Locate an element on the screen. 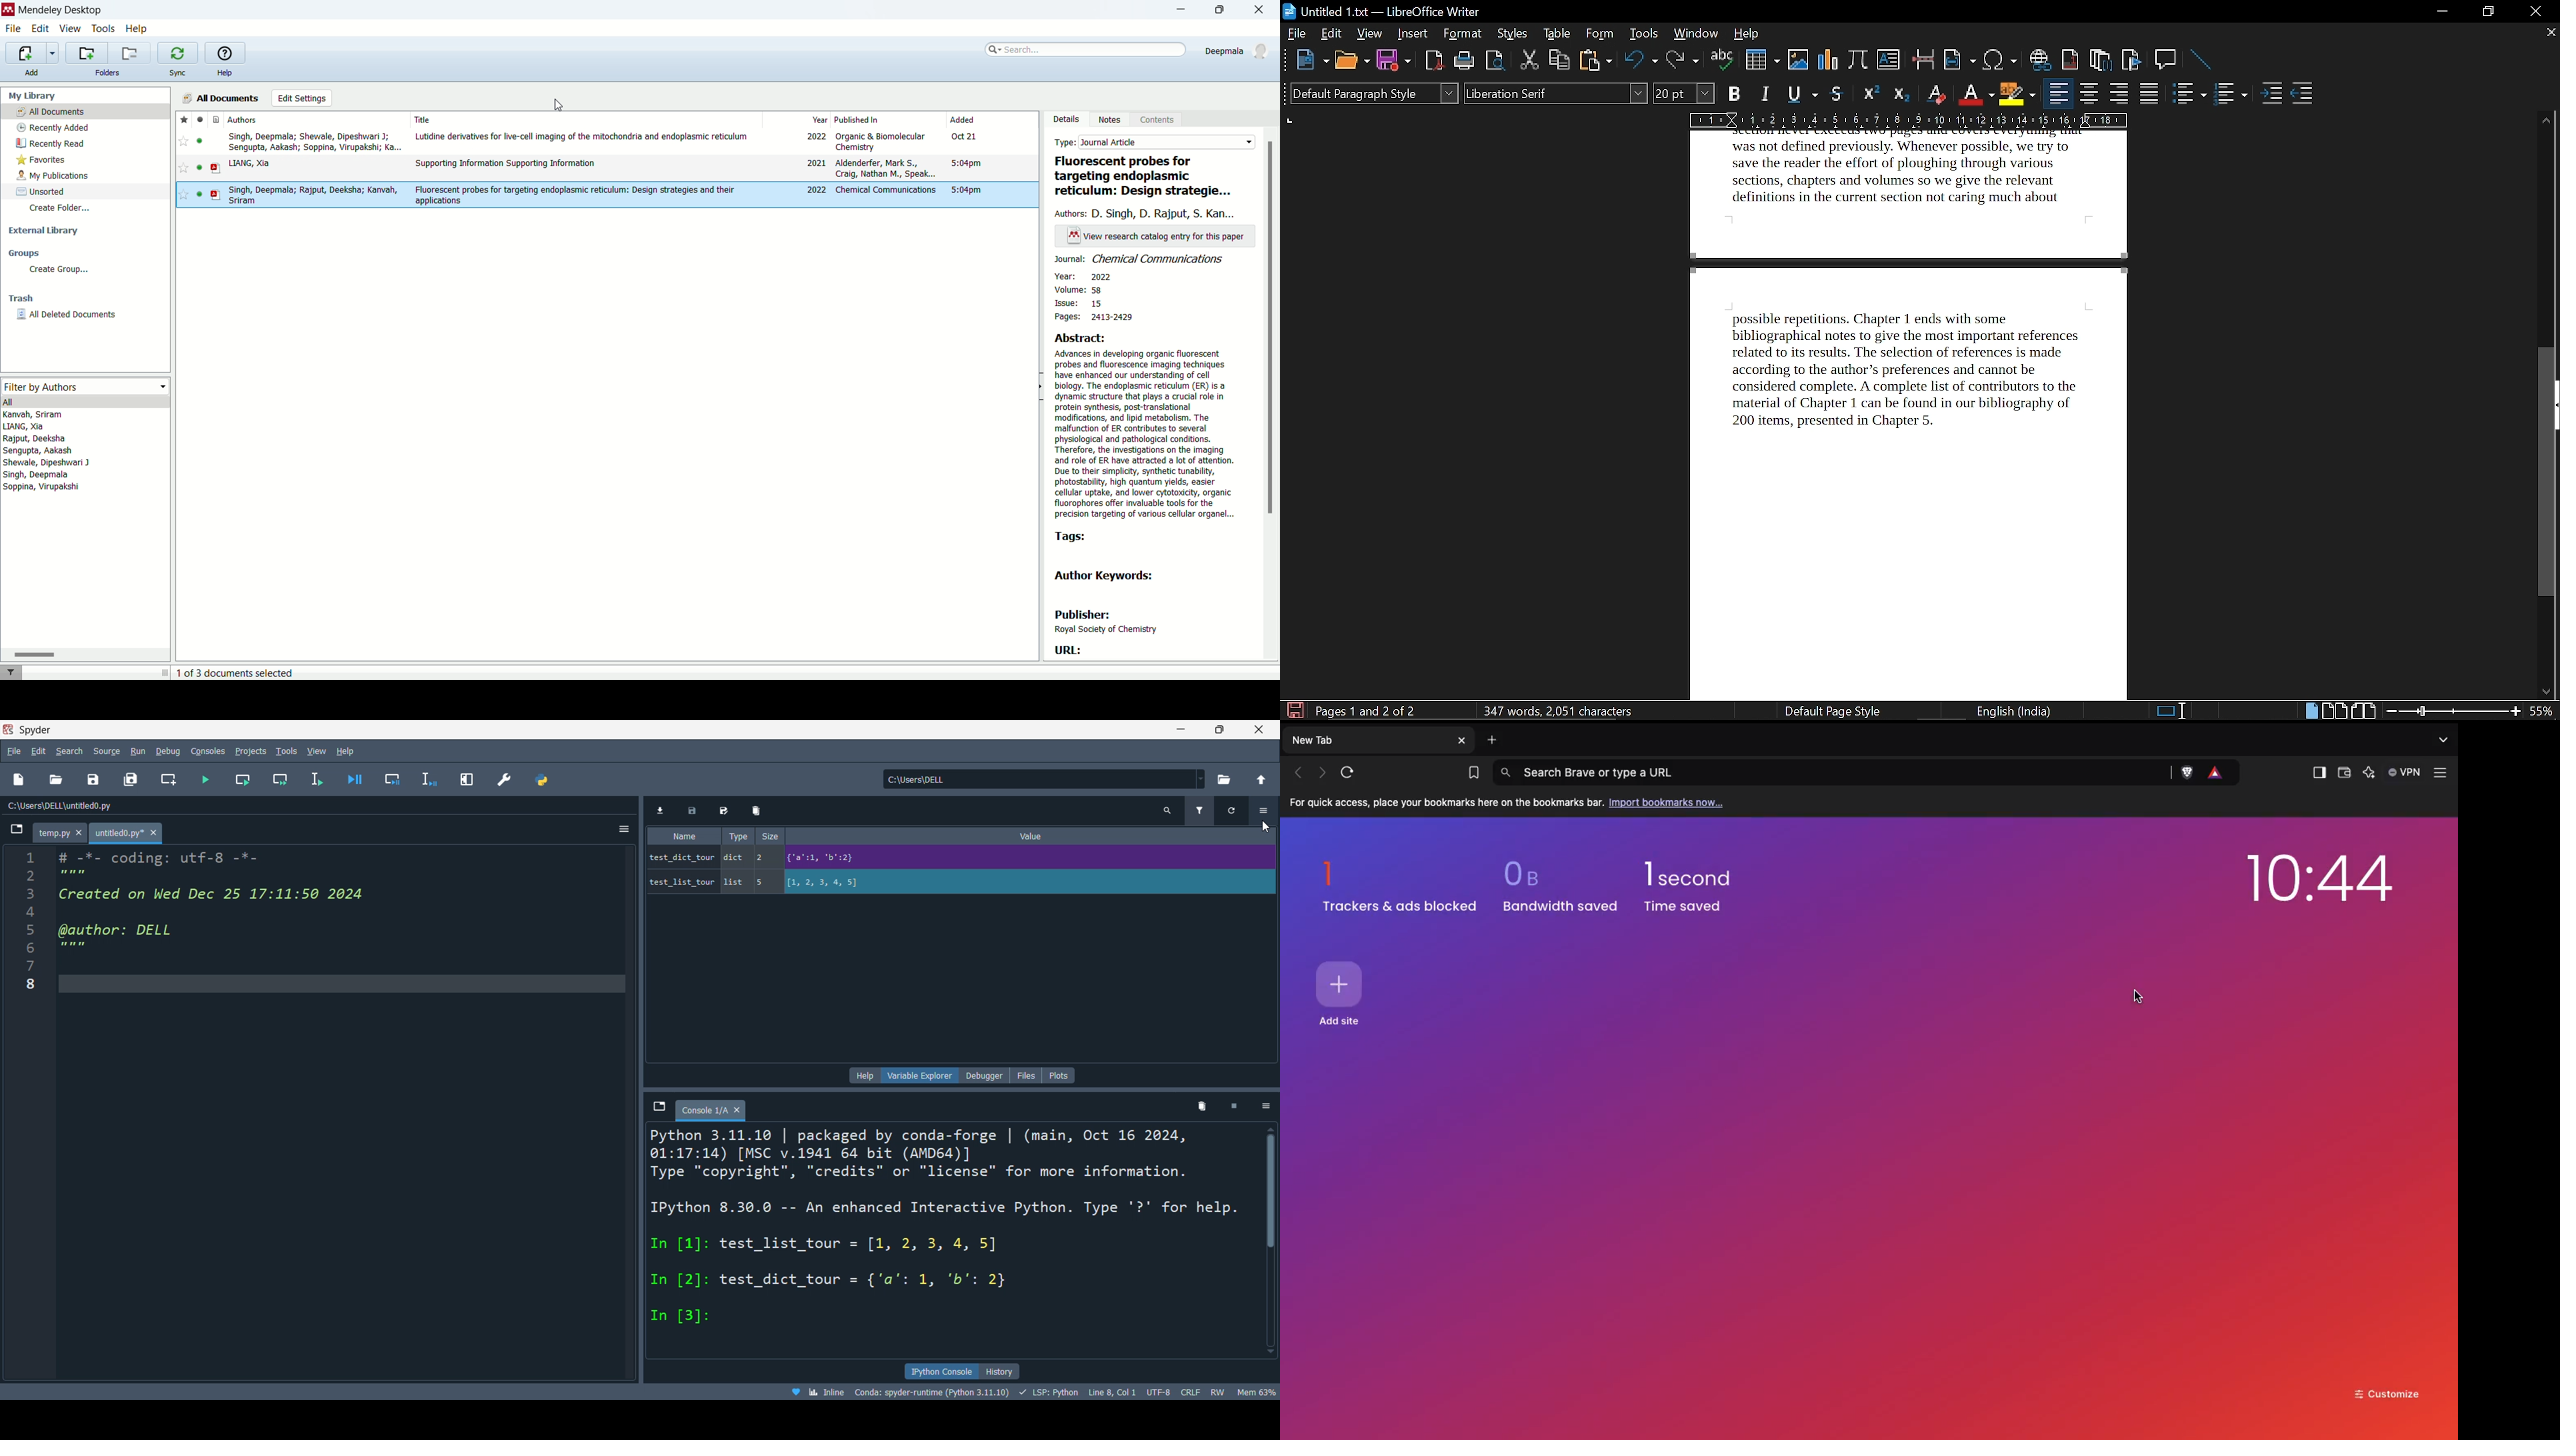 The image size is (2576, 1456). view is located at coordinates (315, 750).